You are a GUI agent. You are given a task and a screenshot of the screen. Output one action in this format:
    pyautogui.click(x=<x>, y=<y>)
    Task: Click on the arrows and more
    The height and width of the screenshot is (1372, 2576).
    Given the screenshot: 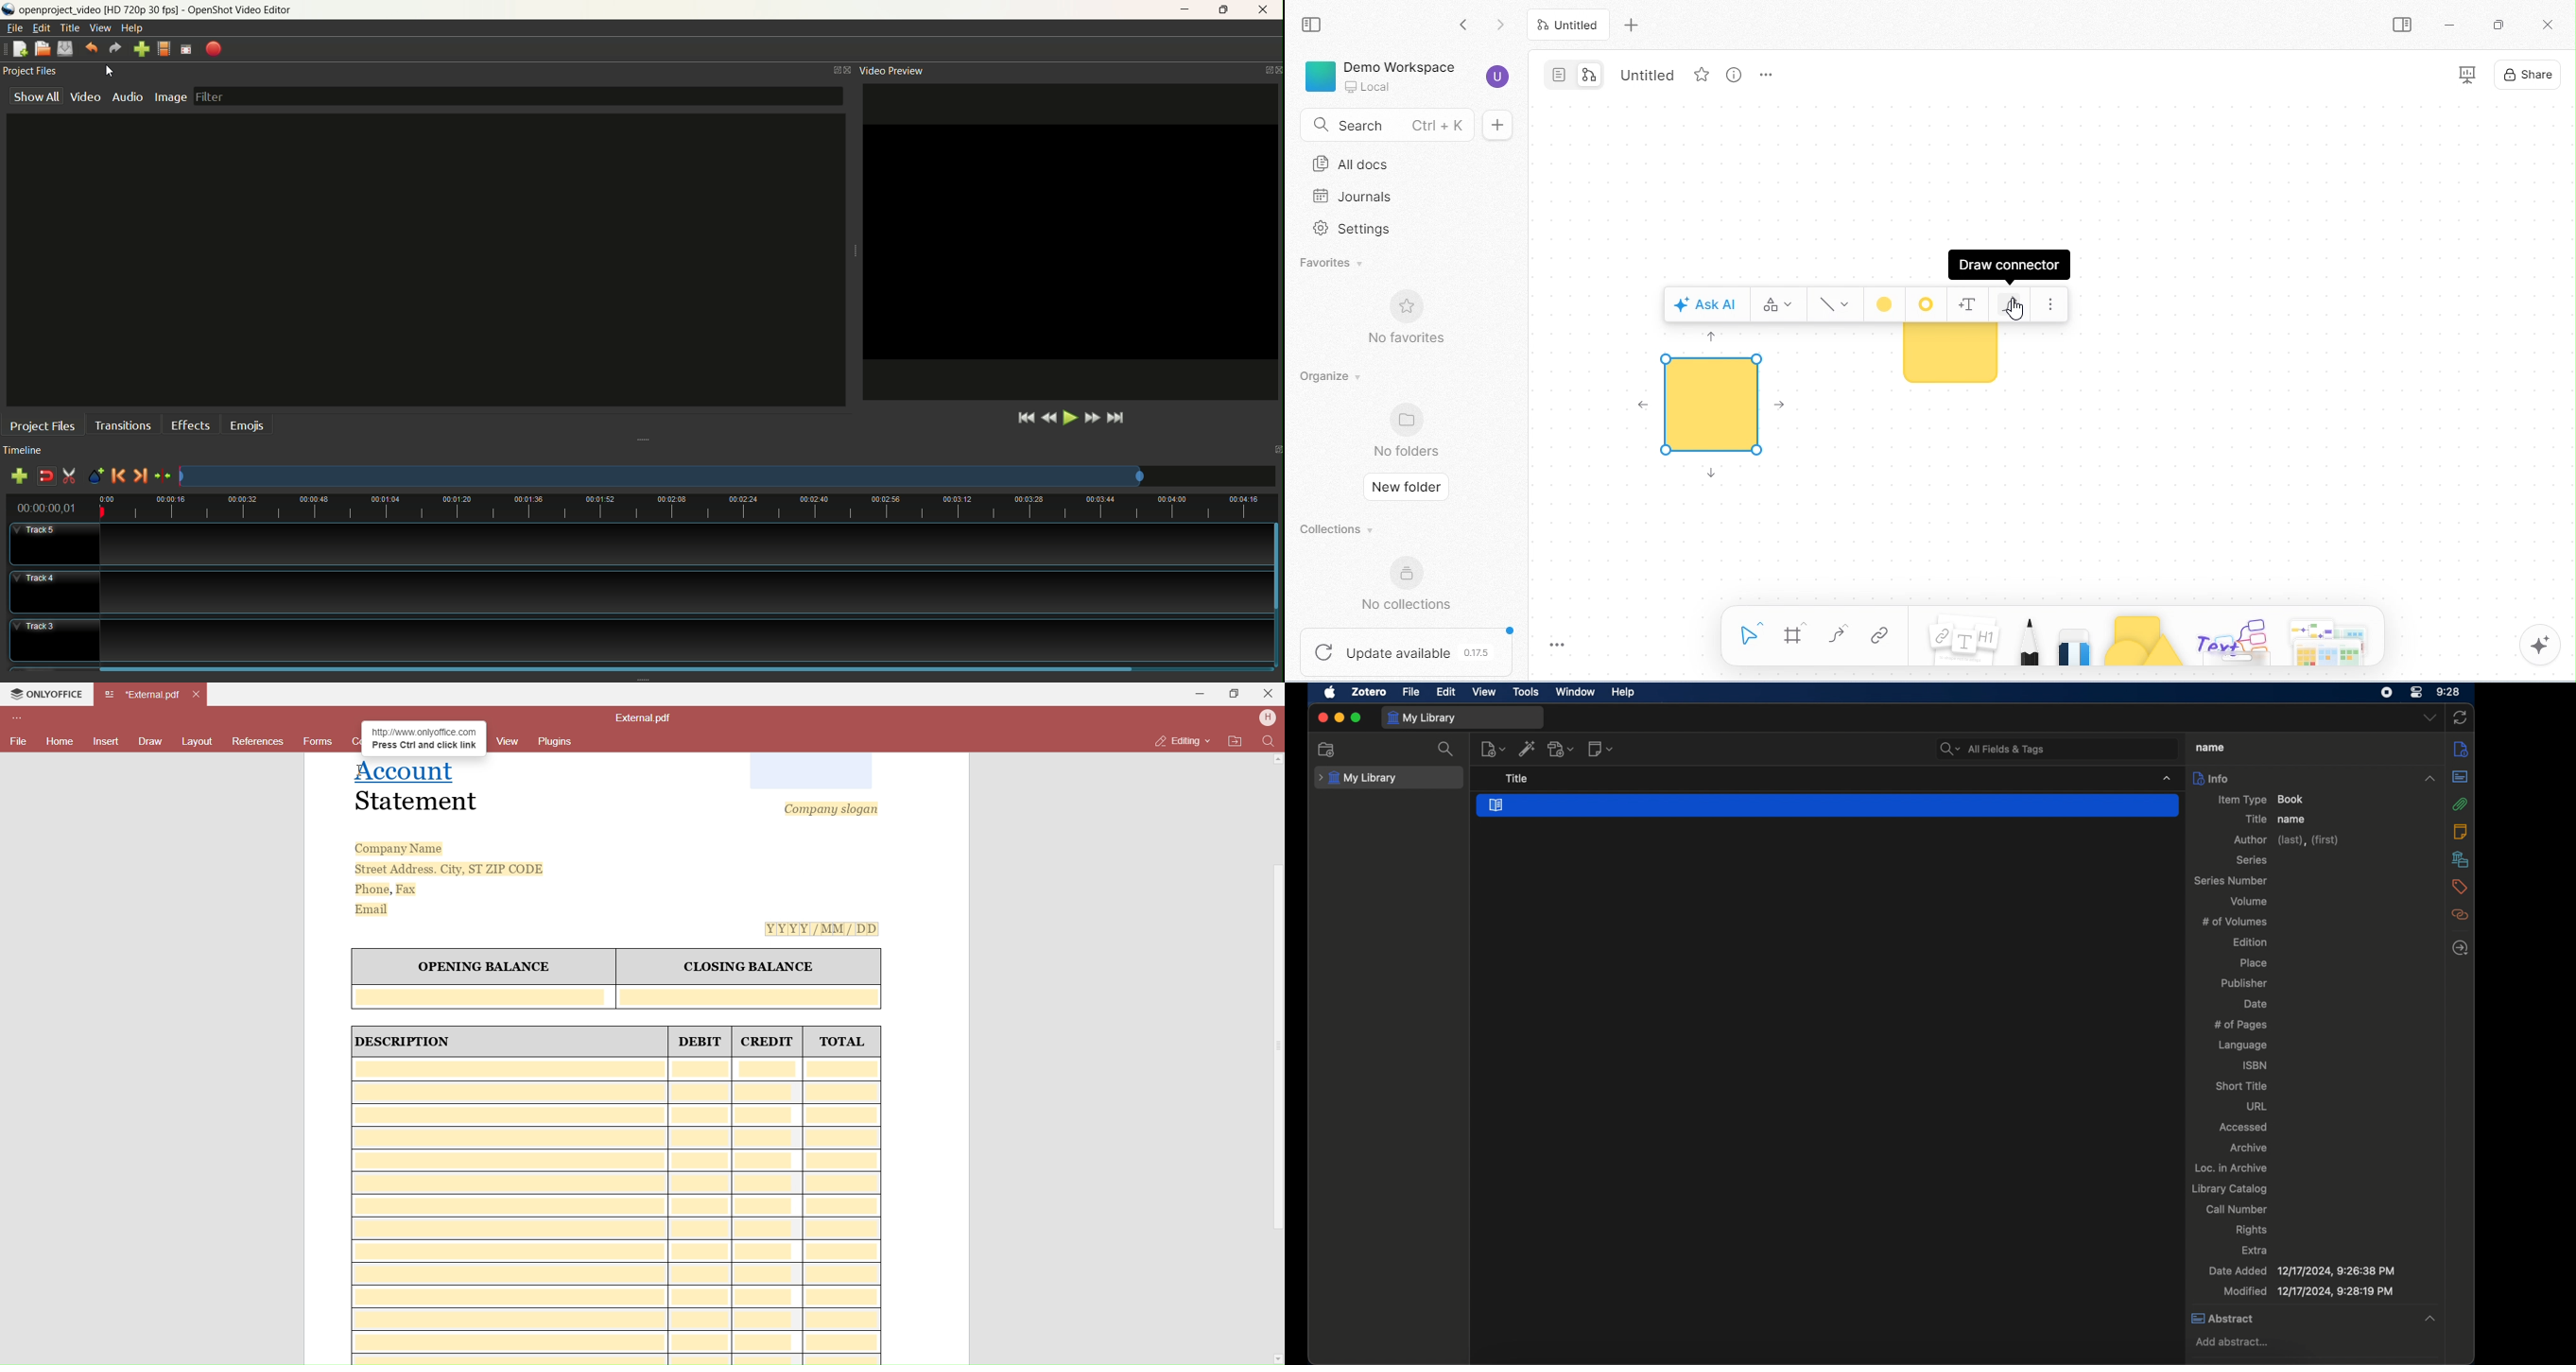 What is the action you would take?
    pyautogui.click(x=2329, y=640)
    